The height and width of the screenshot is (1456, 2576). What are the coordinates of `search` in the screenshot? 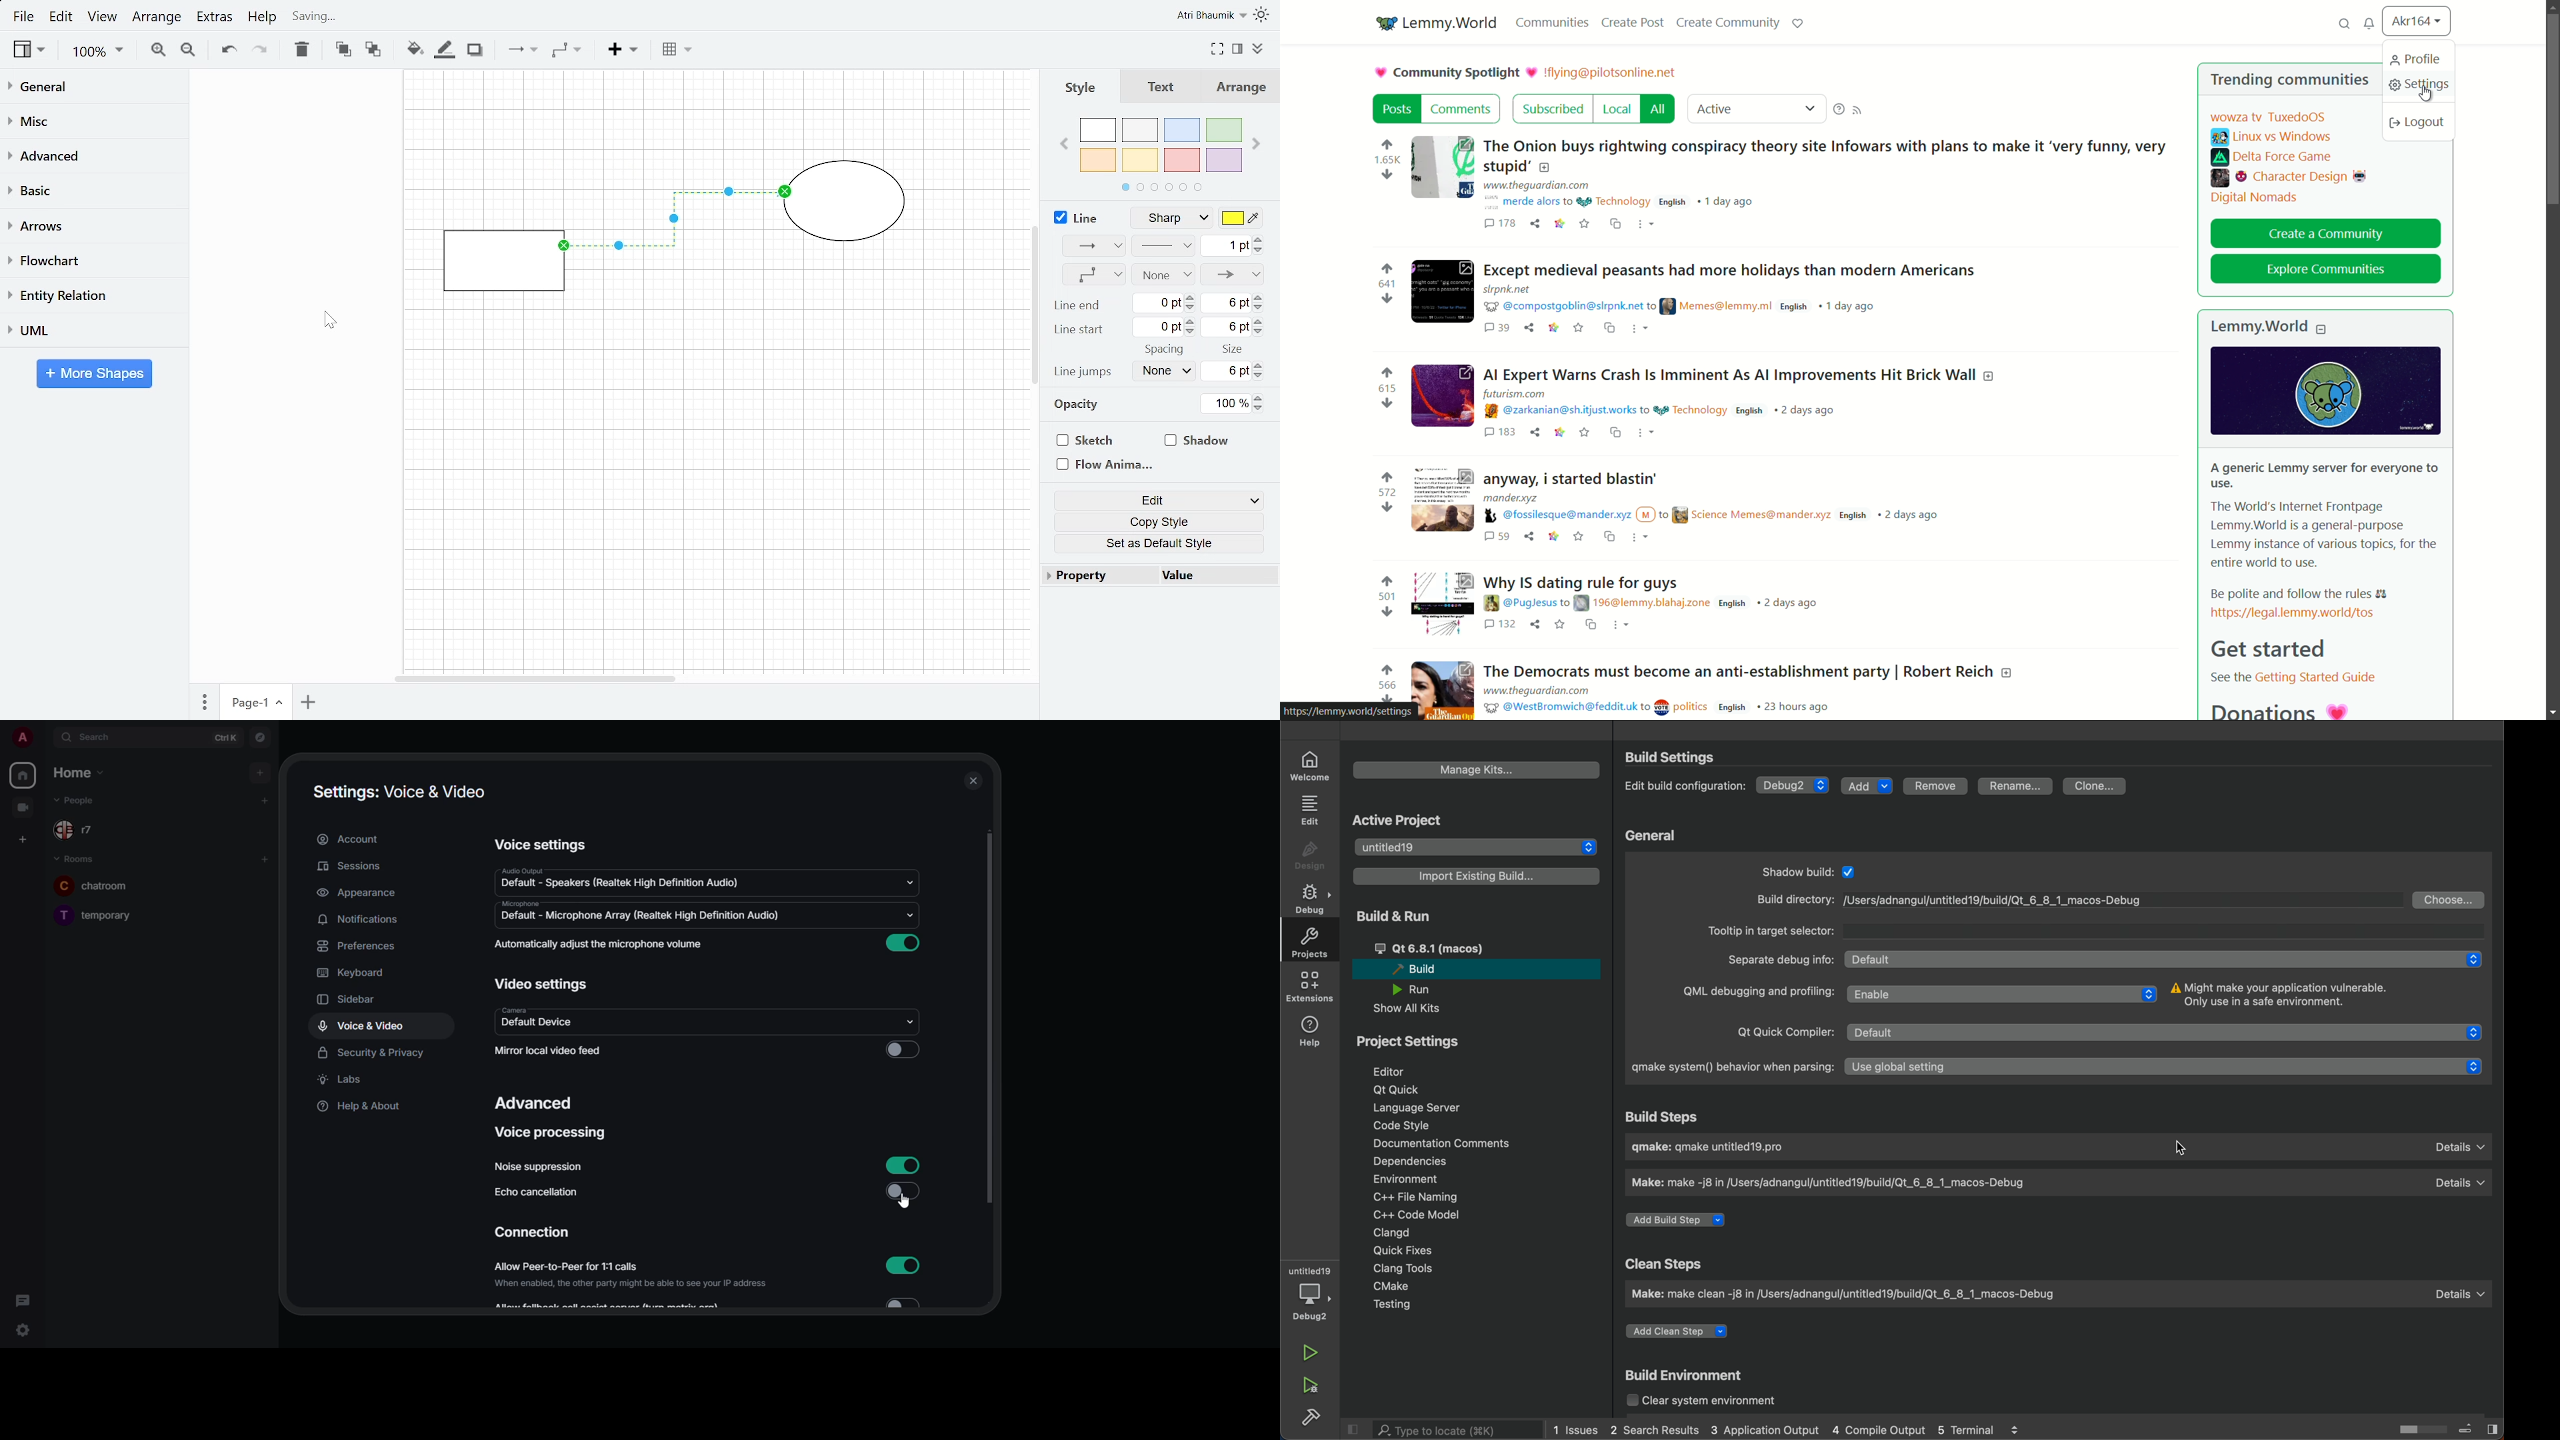 It's located at (1447, 1430).